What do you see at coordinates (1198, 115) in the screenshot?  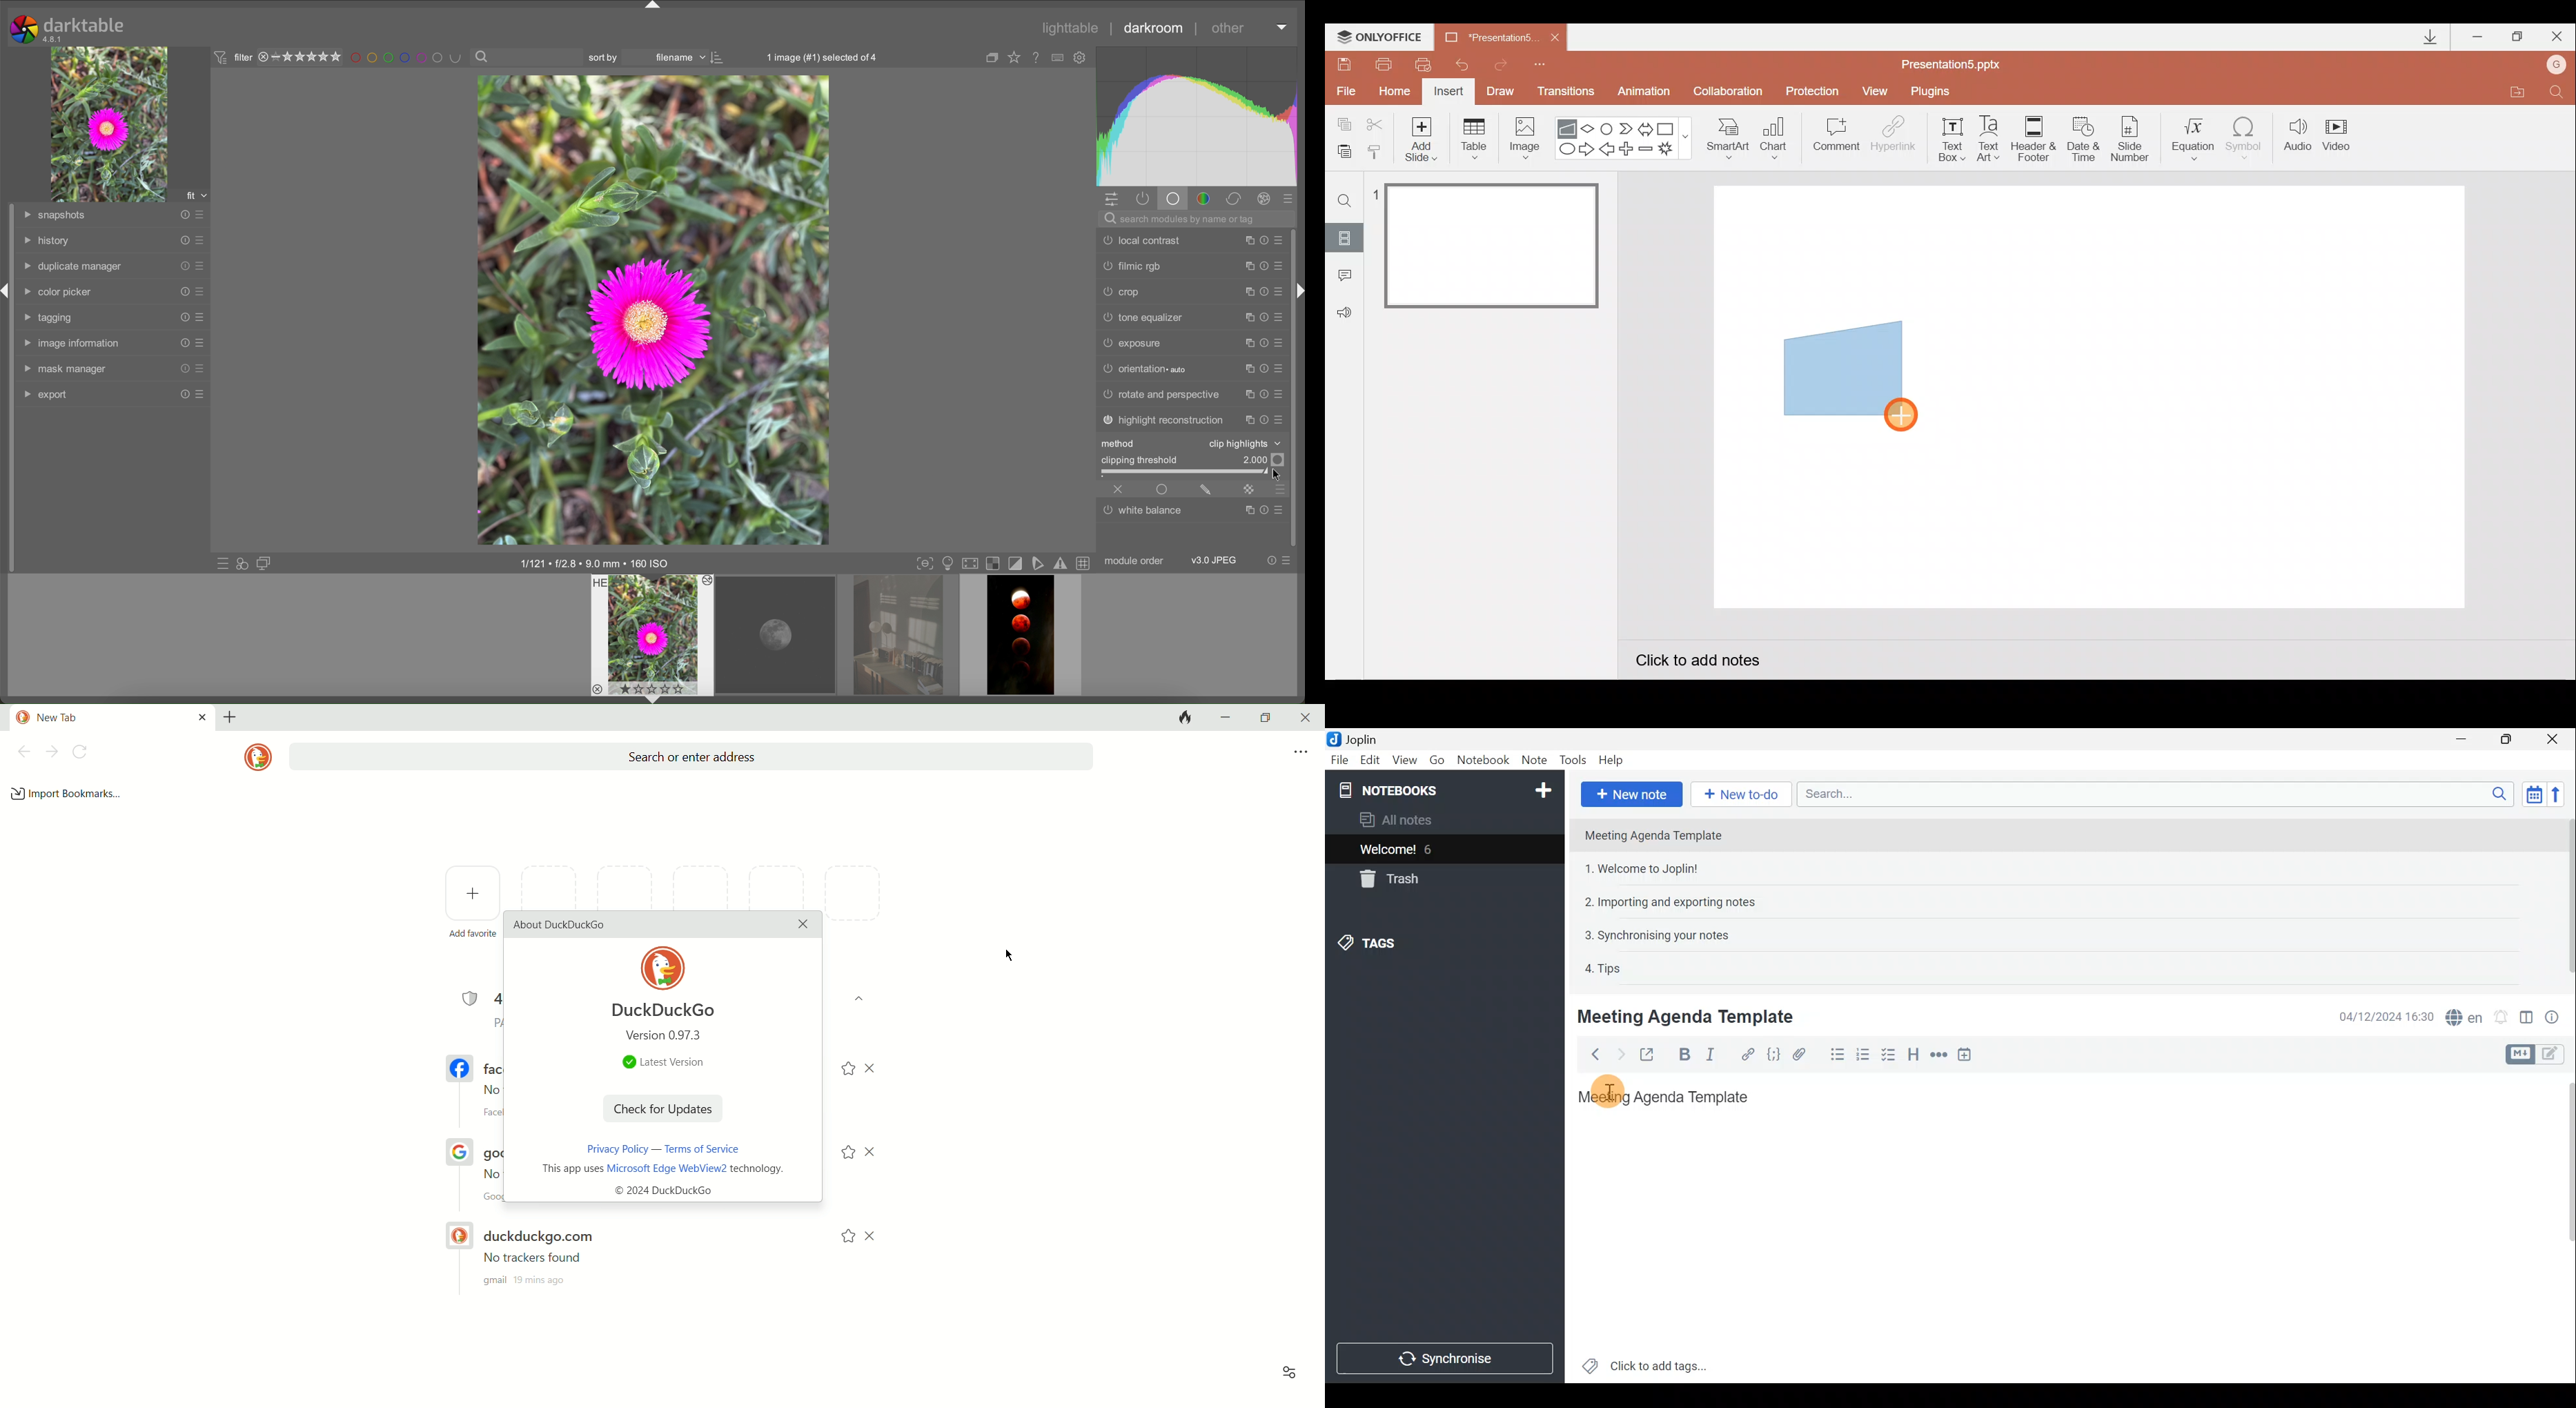 I see `color chart` at bounding box center [1198, 115].